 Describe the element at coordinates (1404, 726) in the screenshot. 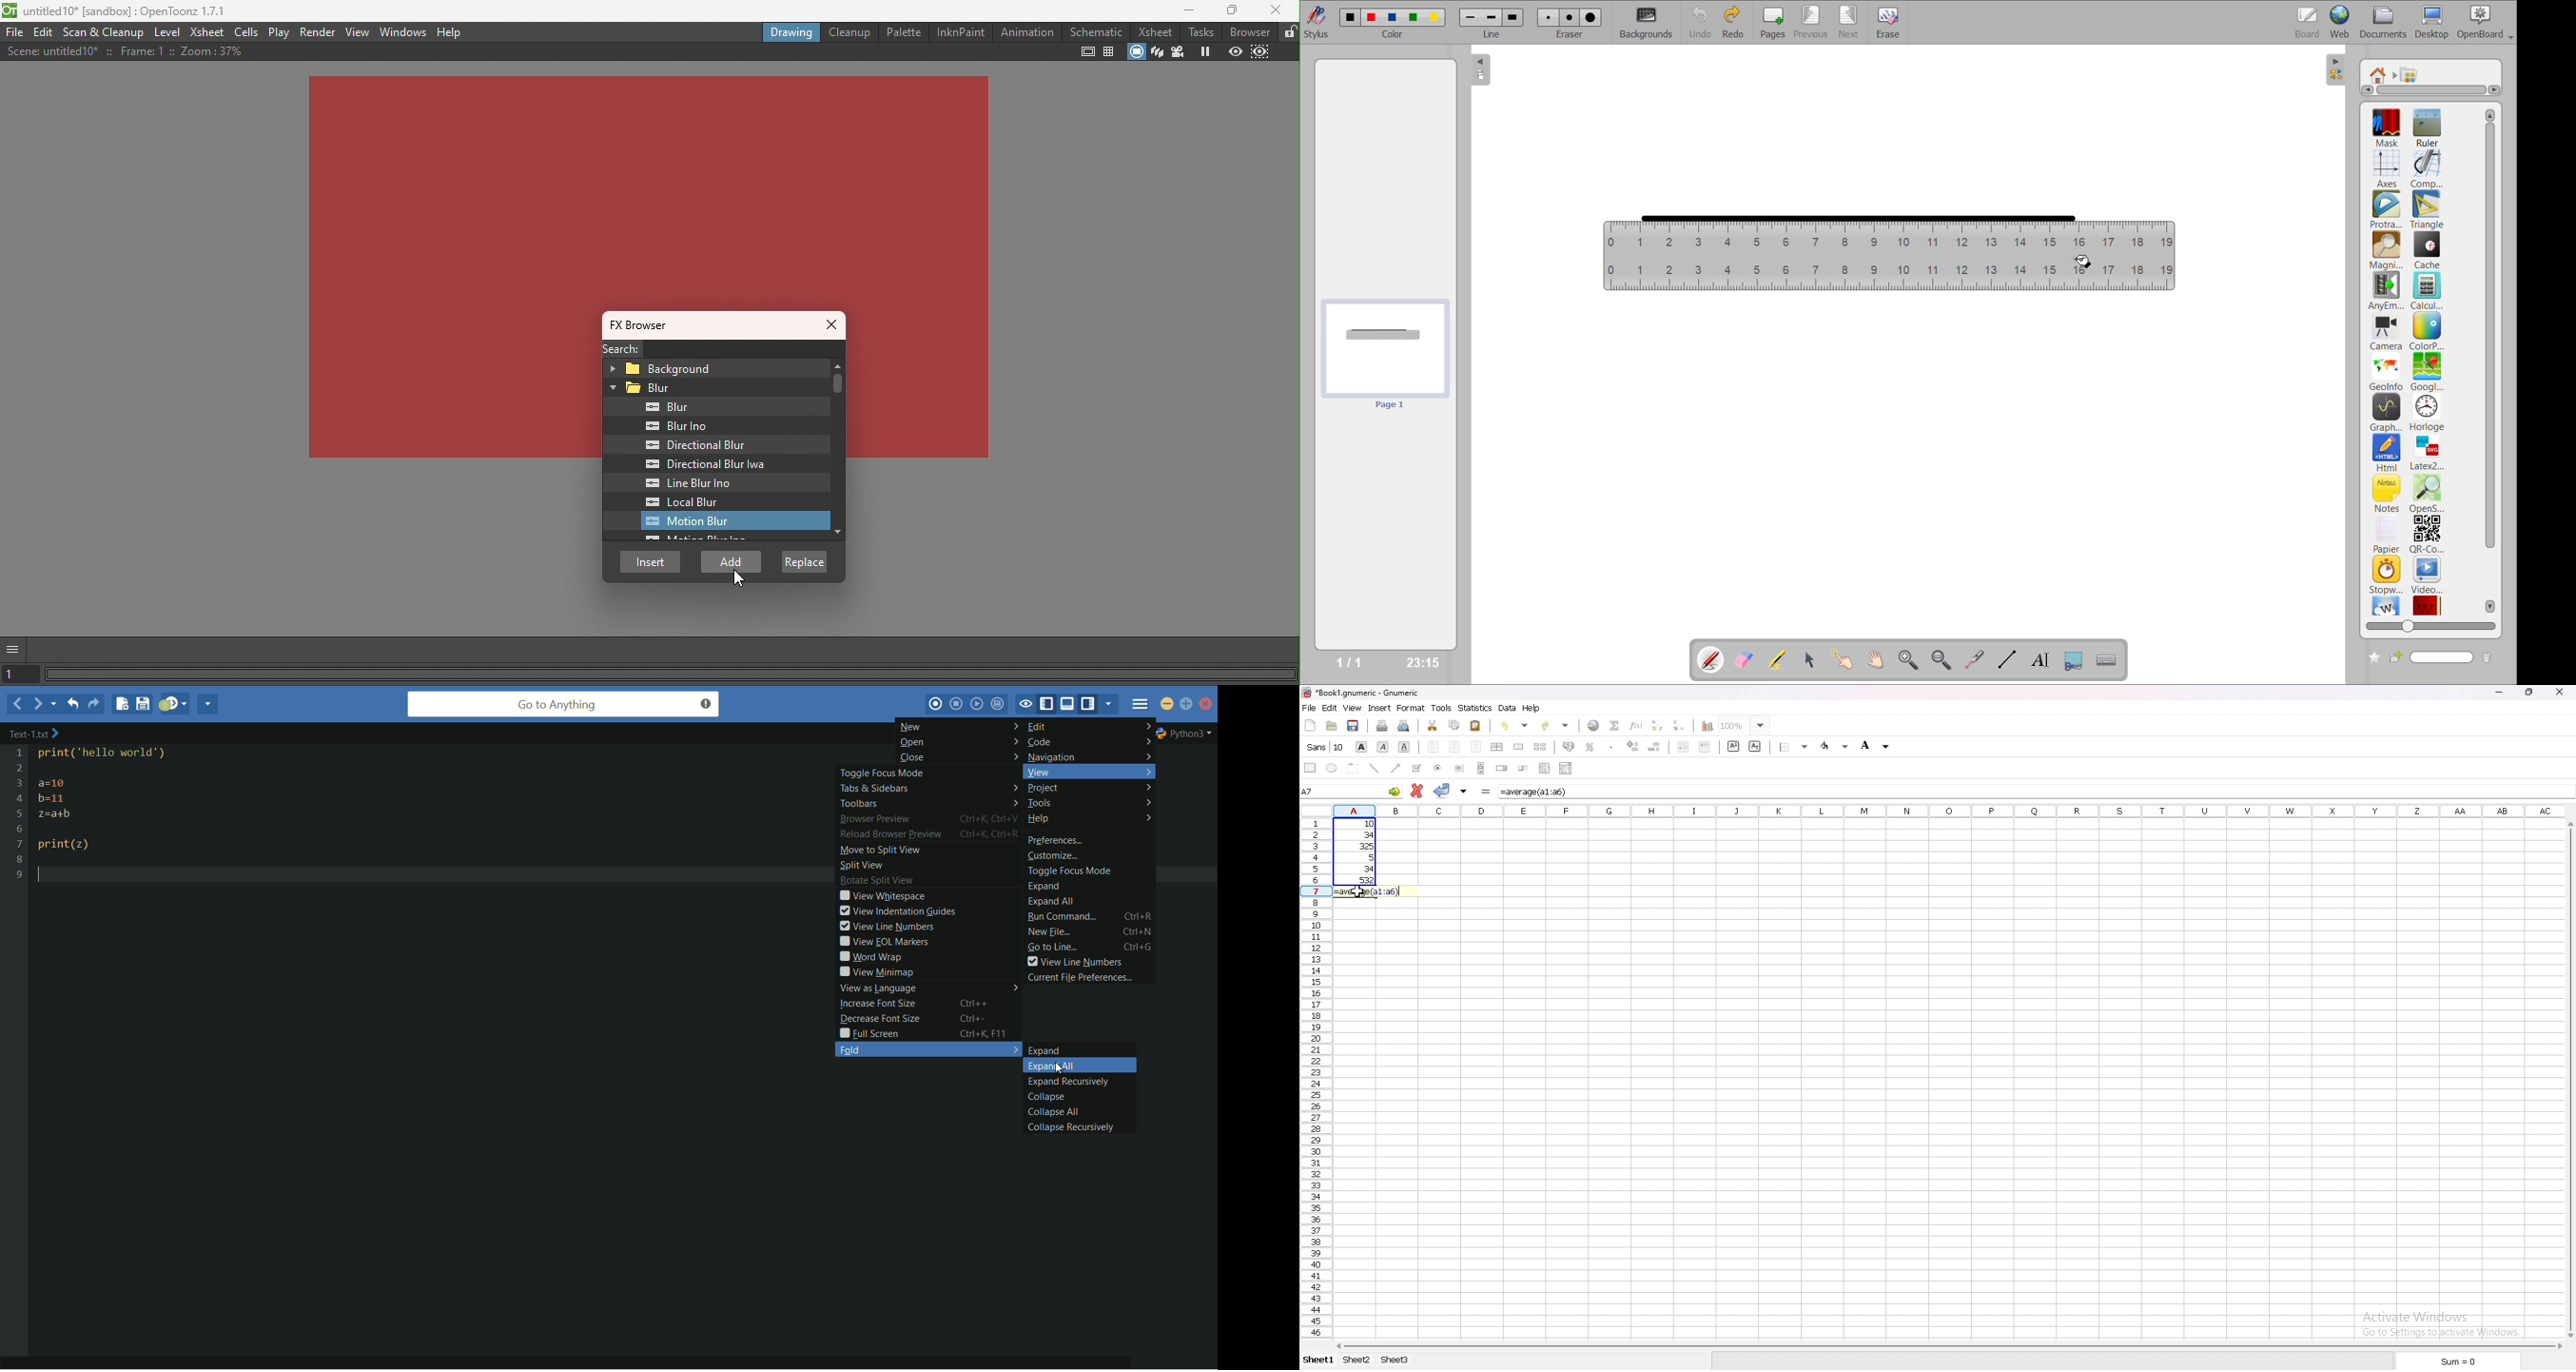

I see `print preview` at that location.